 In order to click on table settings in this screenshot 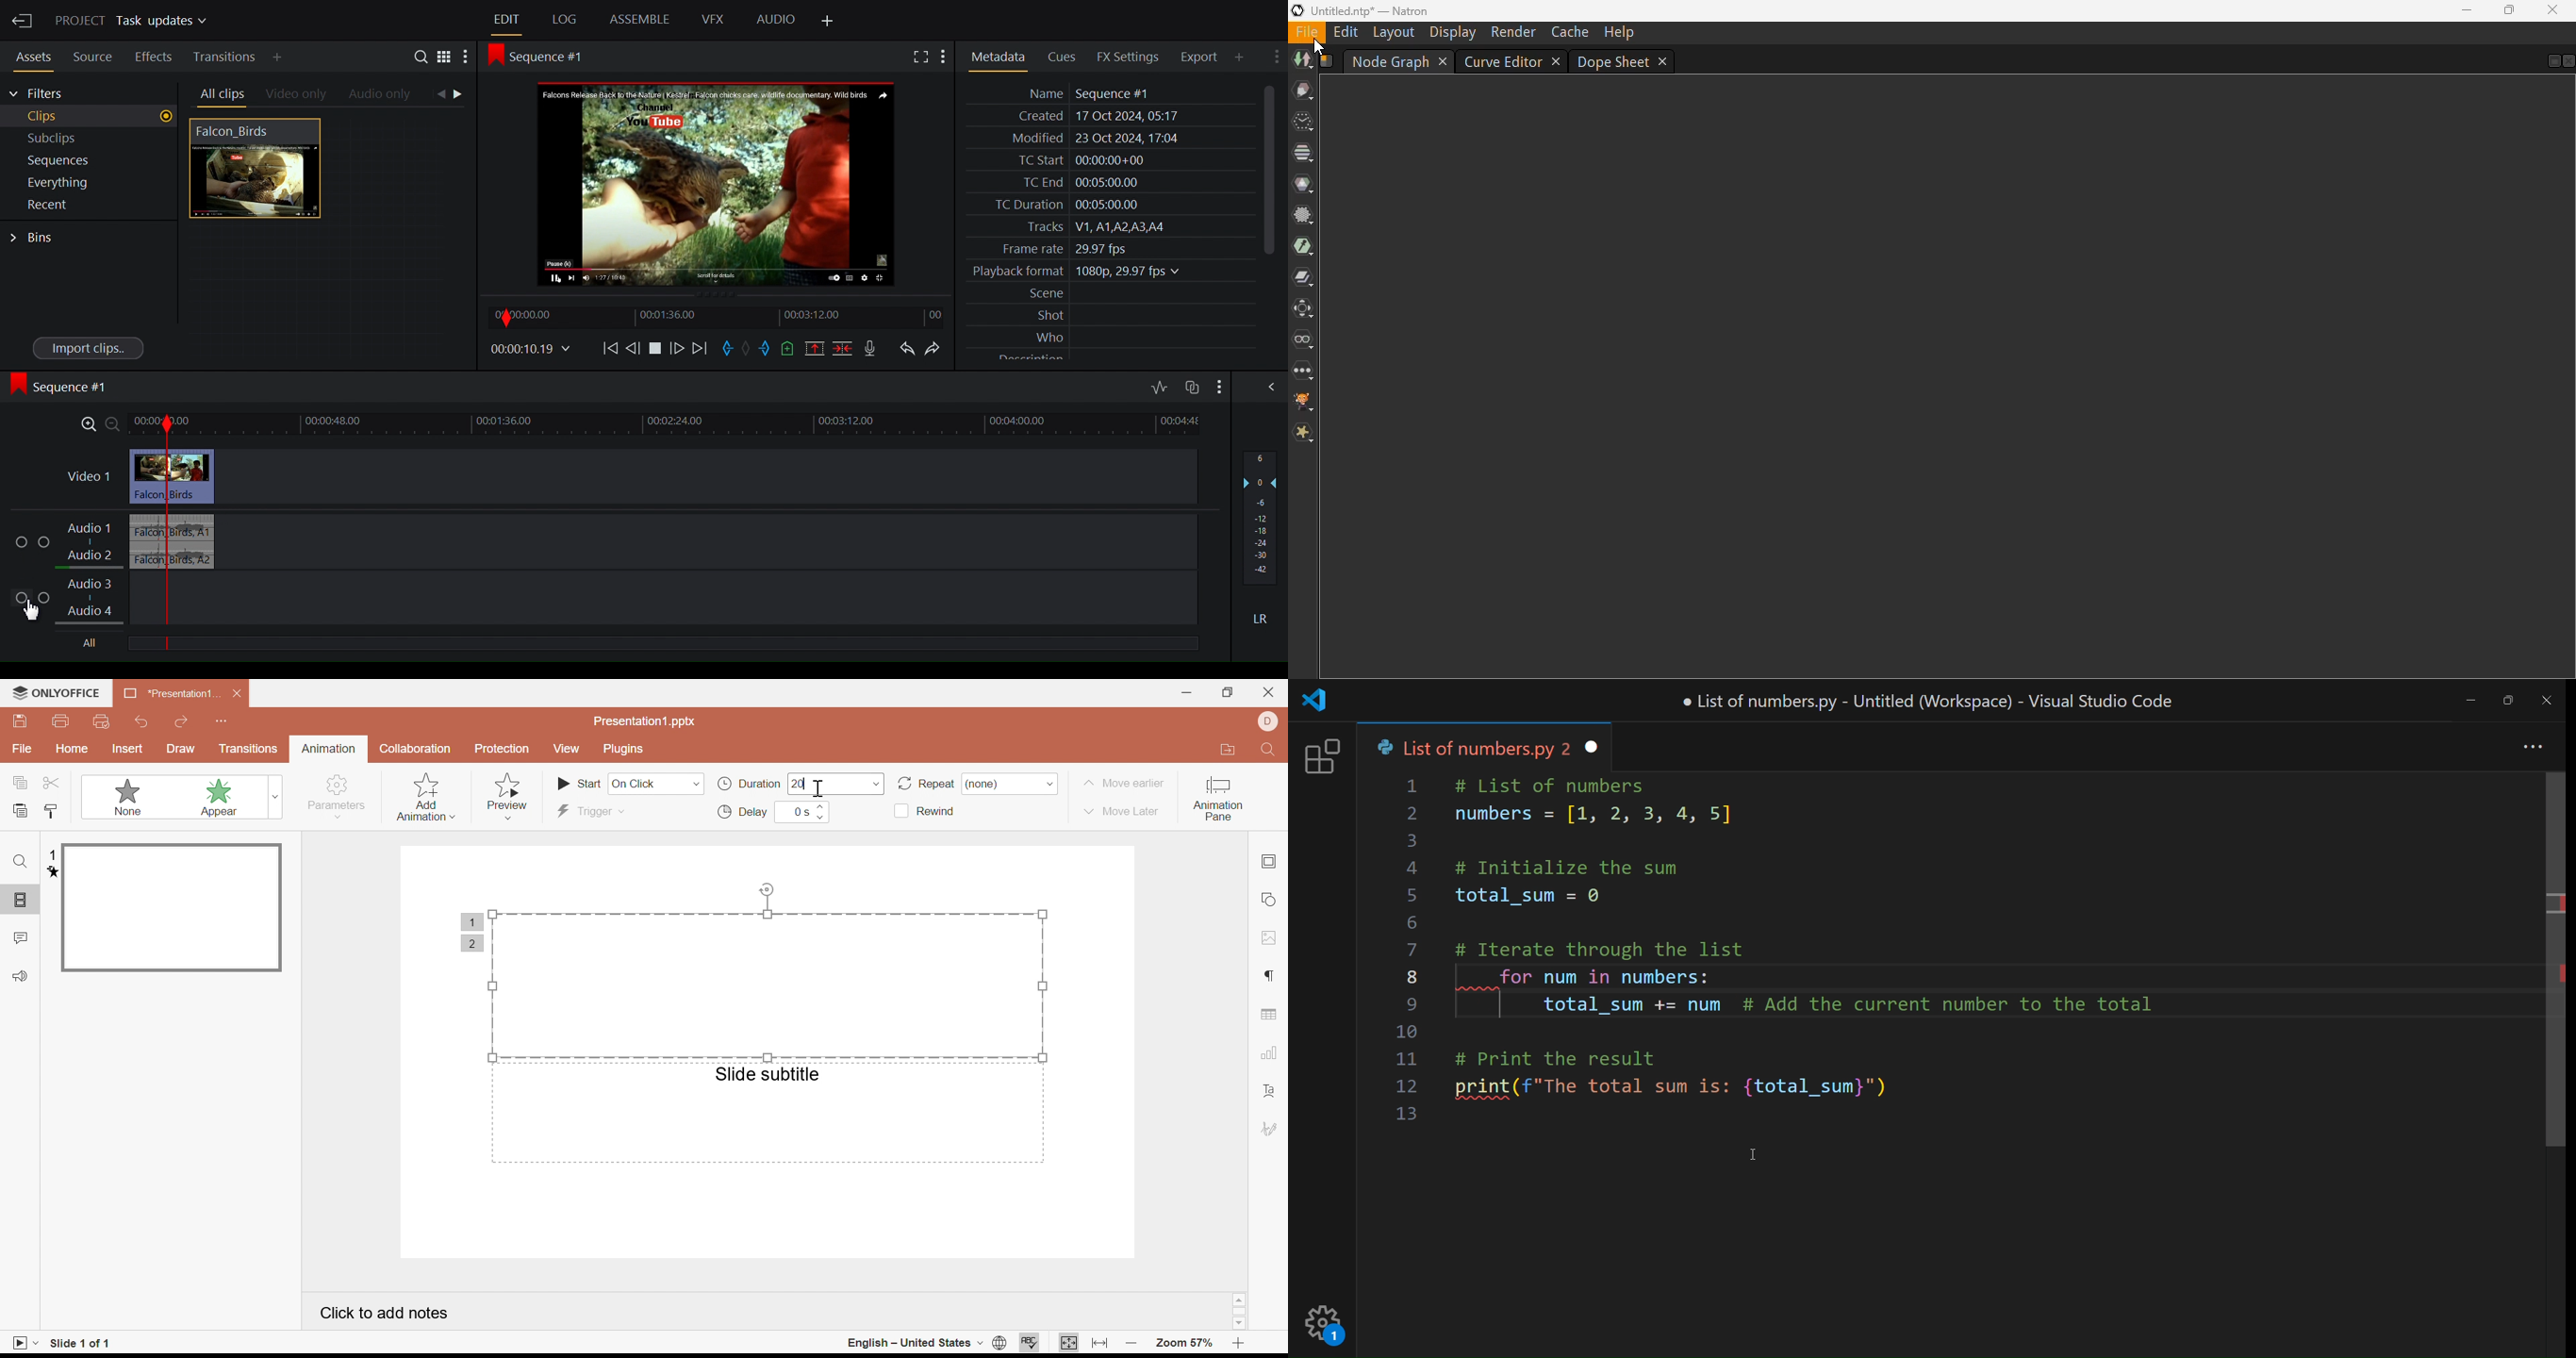, I will do `click(1269, 1014)`.